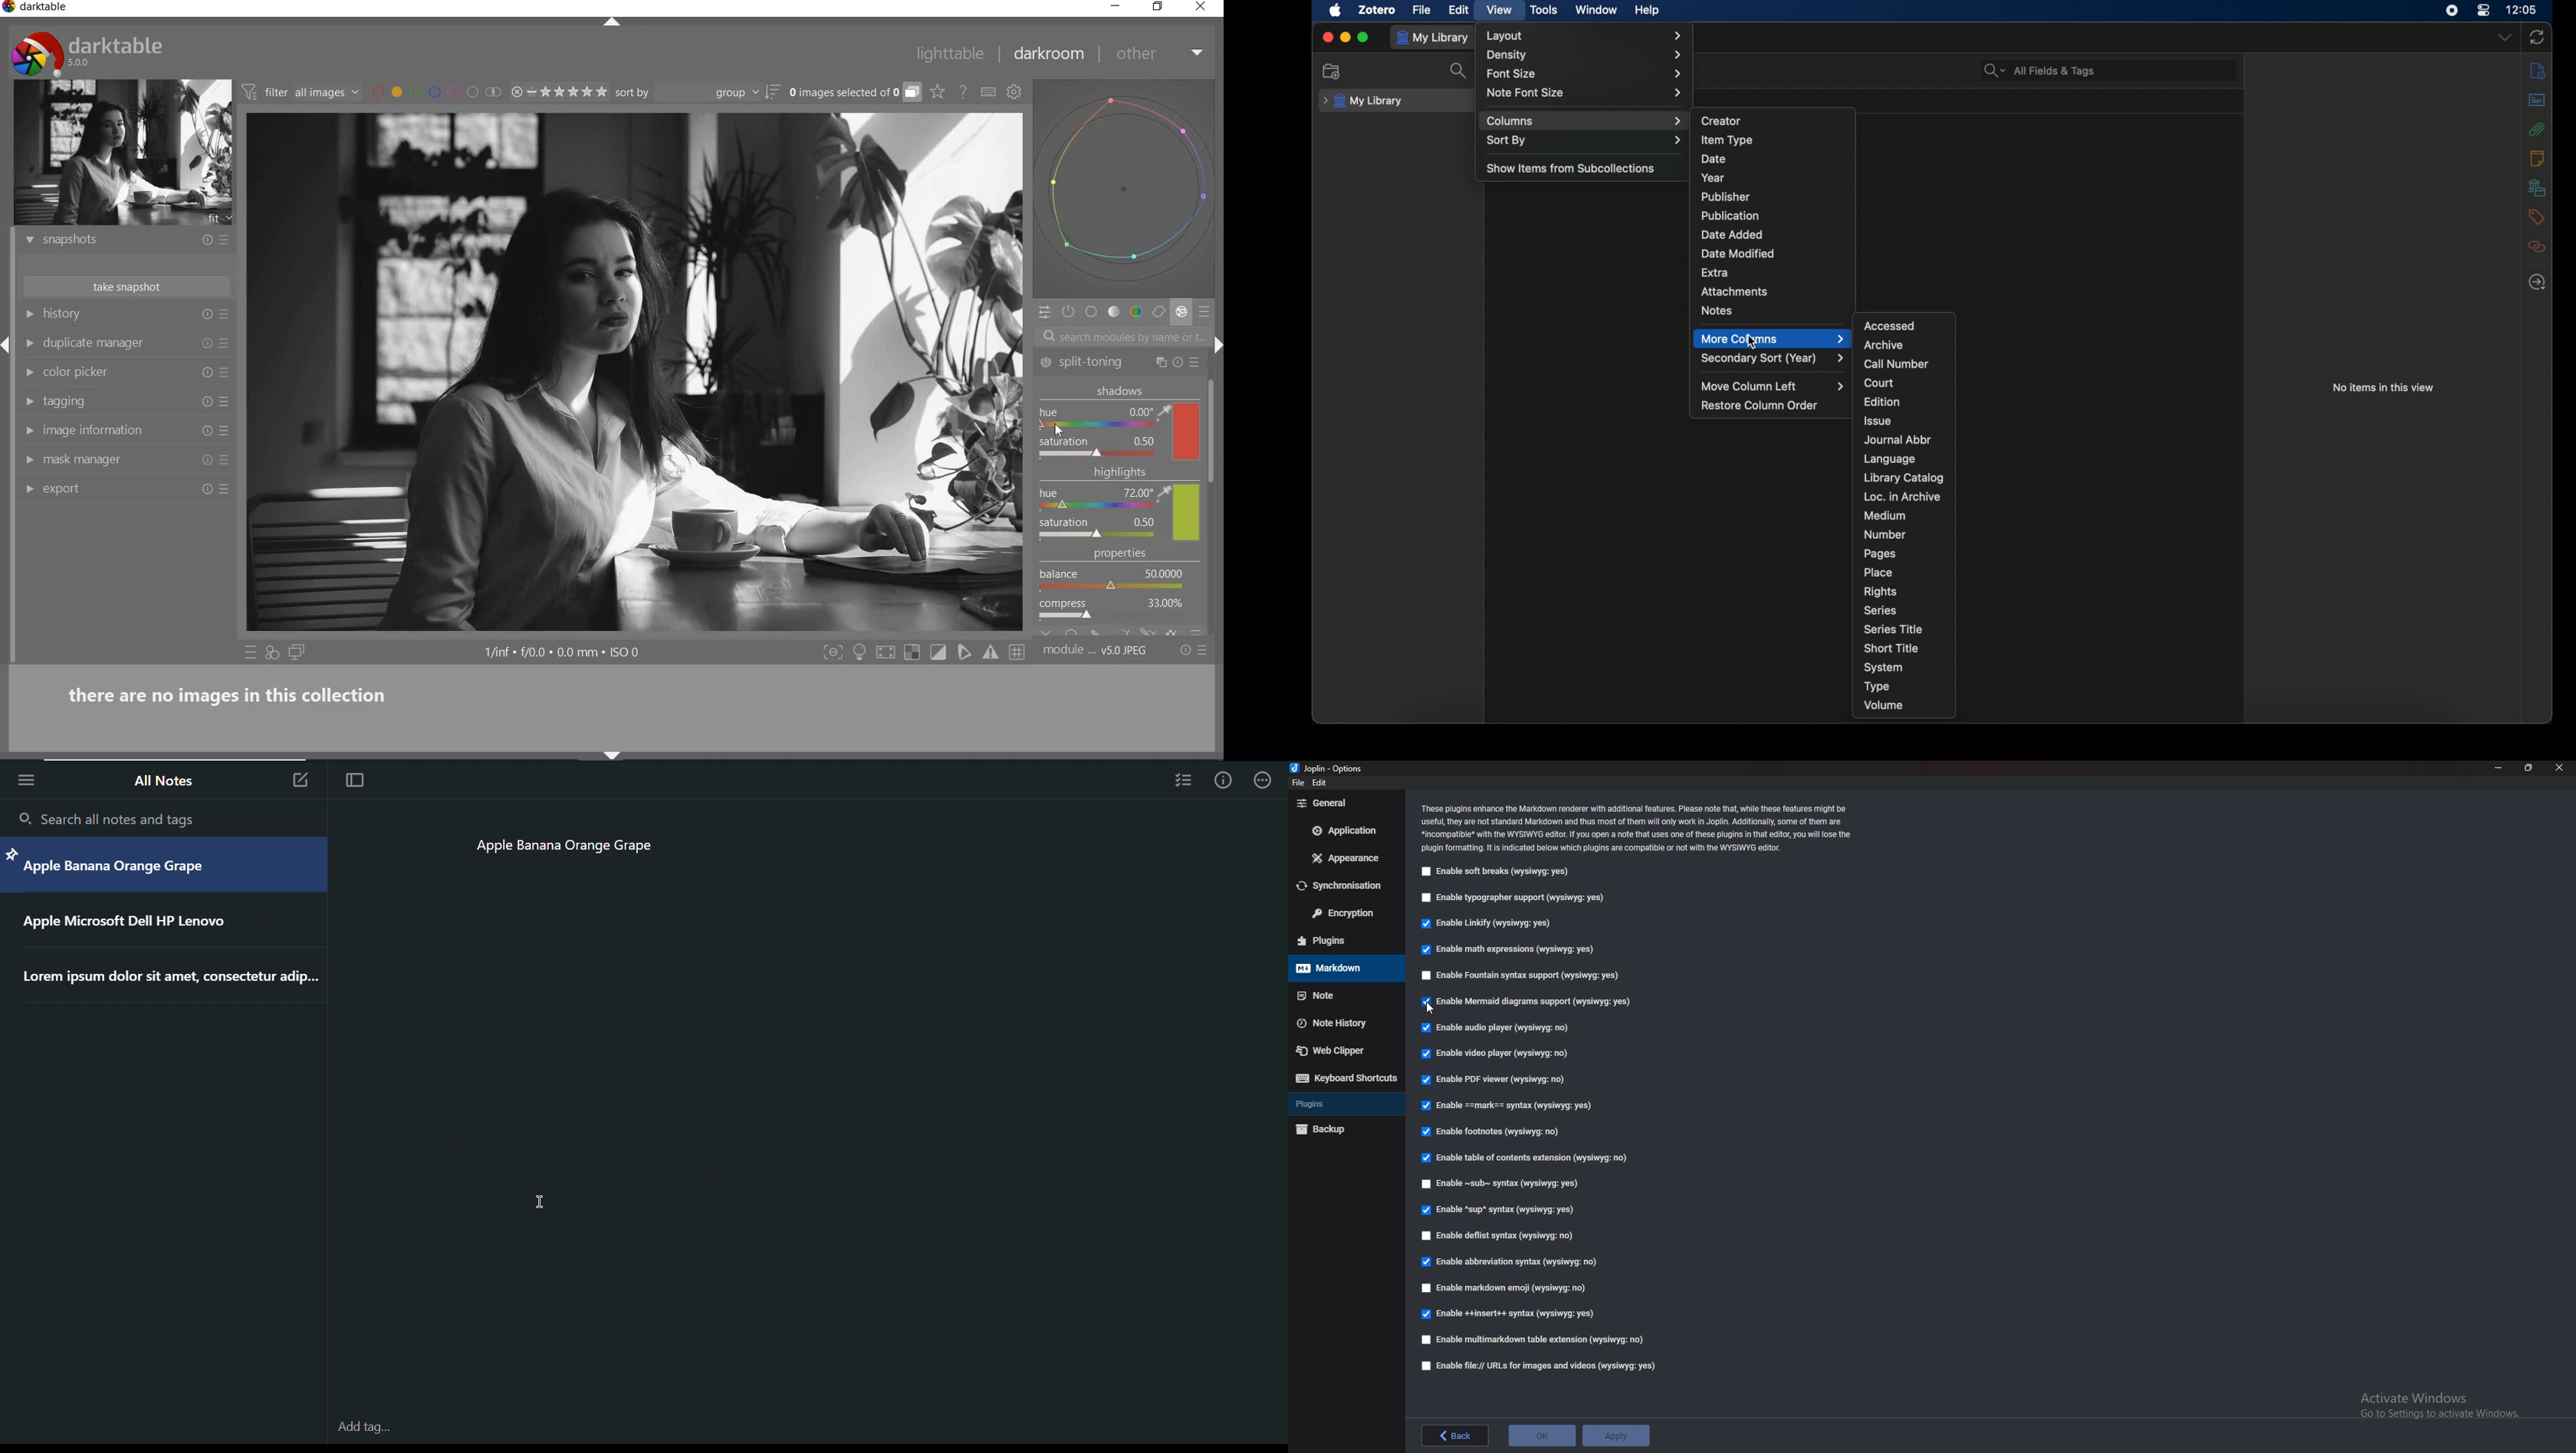 This screenshot has height=1456, width=2576. I want to click on sync, so click(2537, 38).